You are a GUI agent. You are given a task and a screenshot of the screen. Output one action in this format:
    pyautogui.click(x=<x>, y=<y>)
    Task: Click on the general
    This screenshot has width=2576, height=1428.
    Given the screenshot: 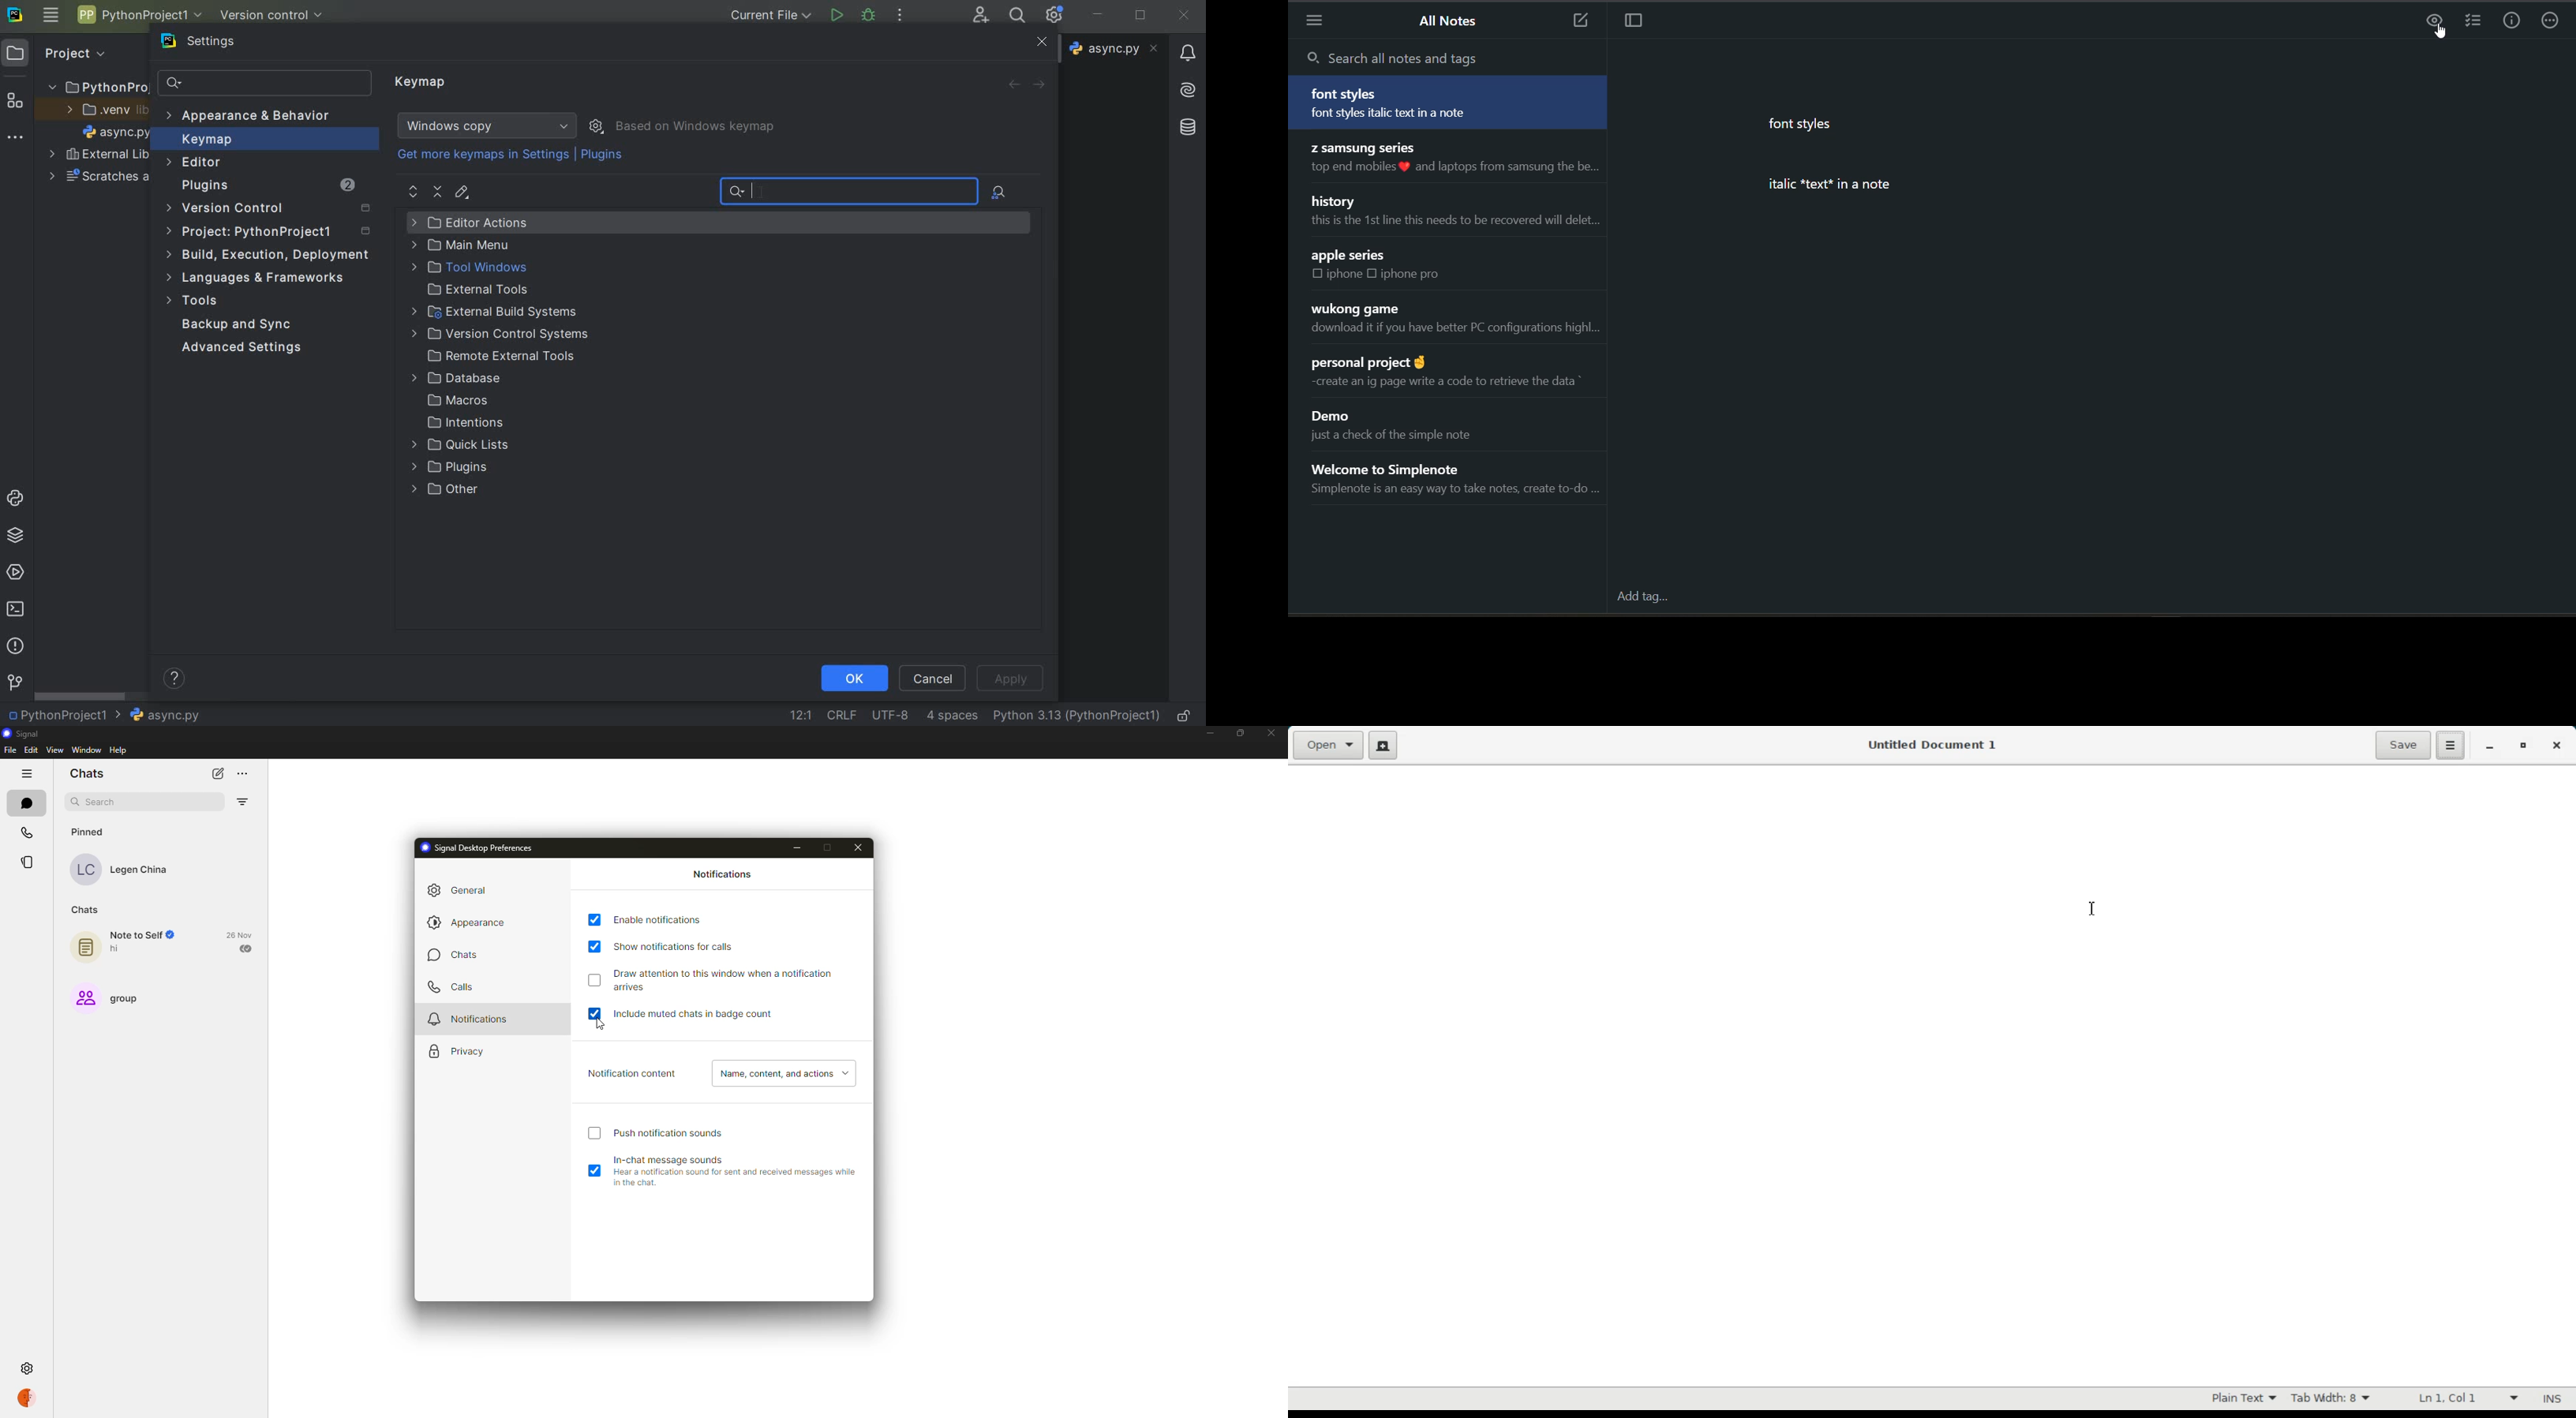 What is the action you would take?
    pyautogui.click(x=456, y=890)
    